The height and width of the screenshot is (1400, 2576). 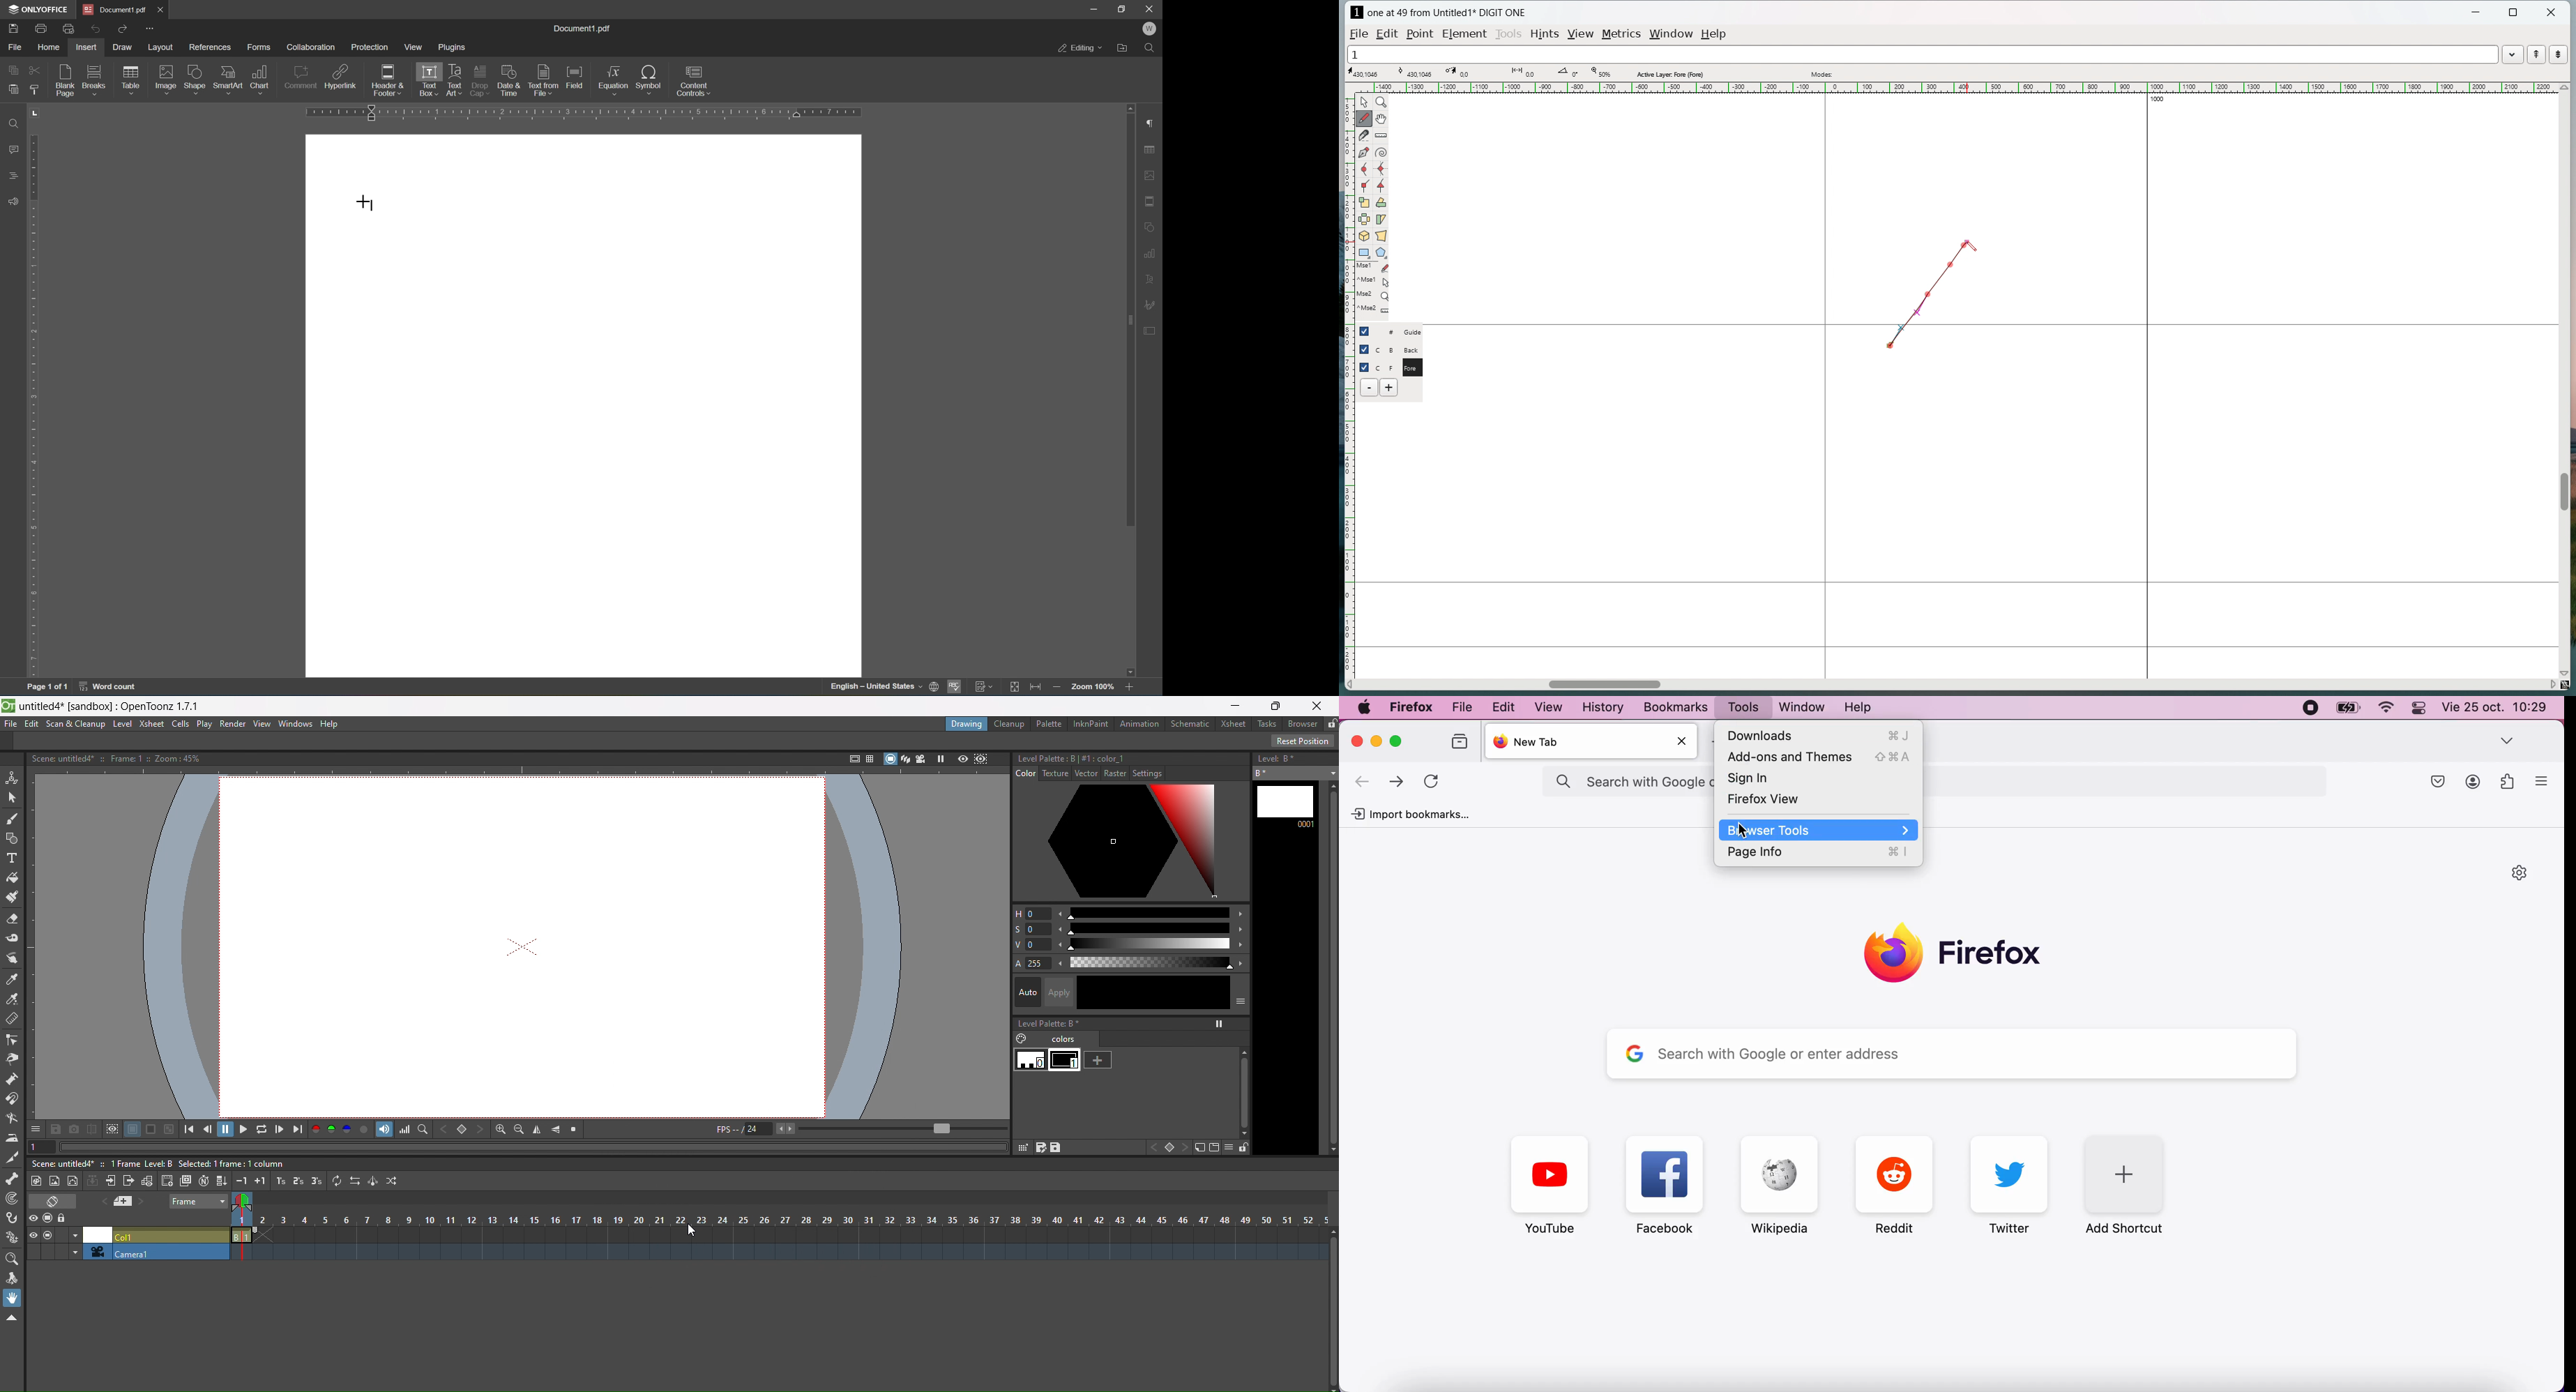 I want to click on Refresh, so click(x=1430, y=783).